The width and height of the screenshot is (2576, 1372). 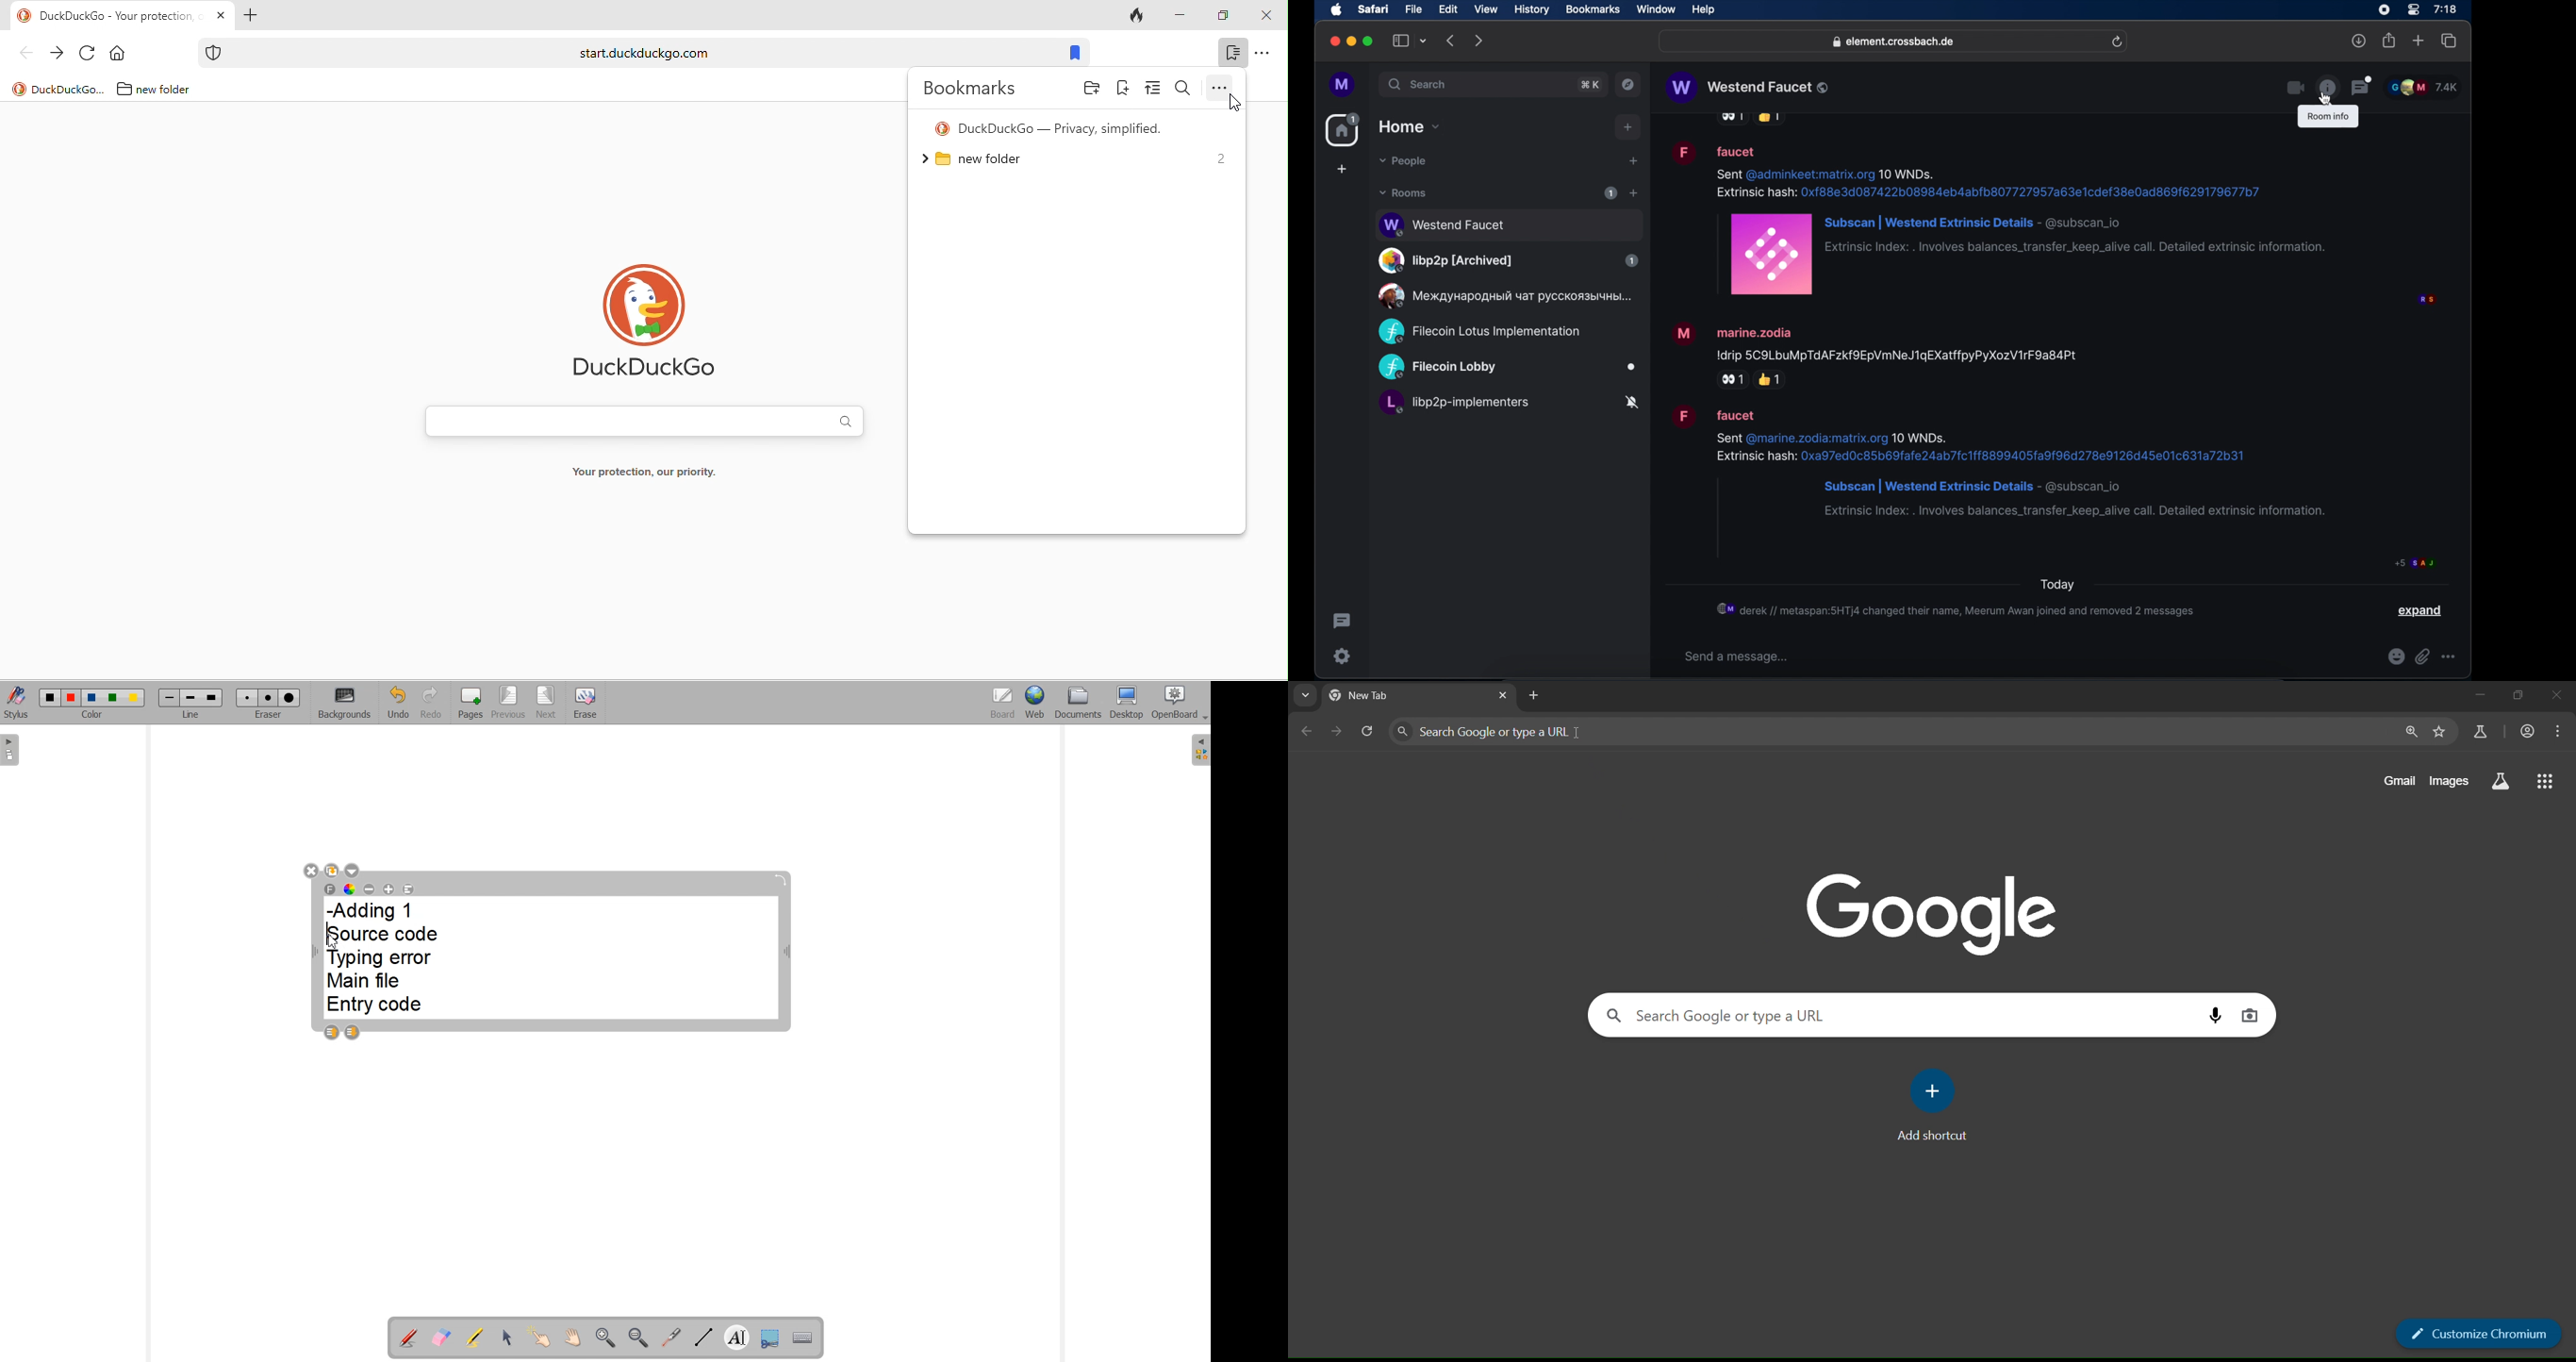 I want to click on Close, so click(x=2559, y=696).